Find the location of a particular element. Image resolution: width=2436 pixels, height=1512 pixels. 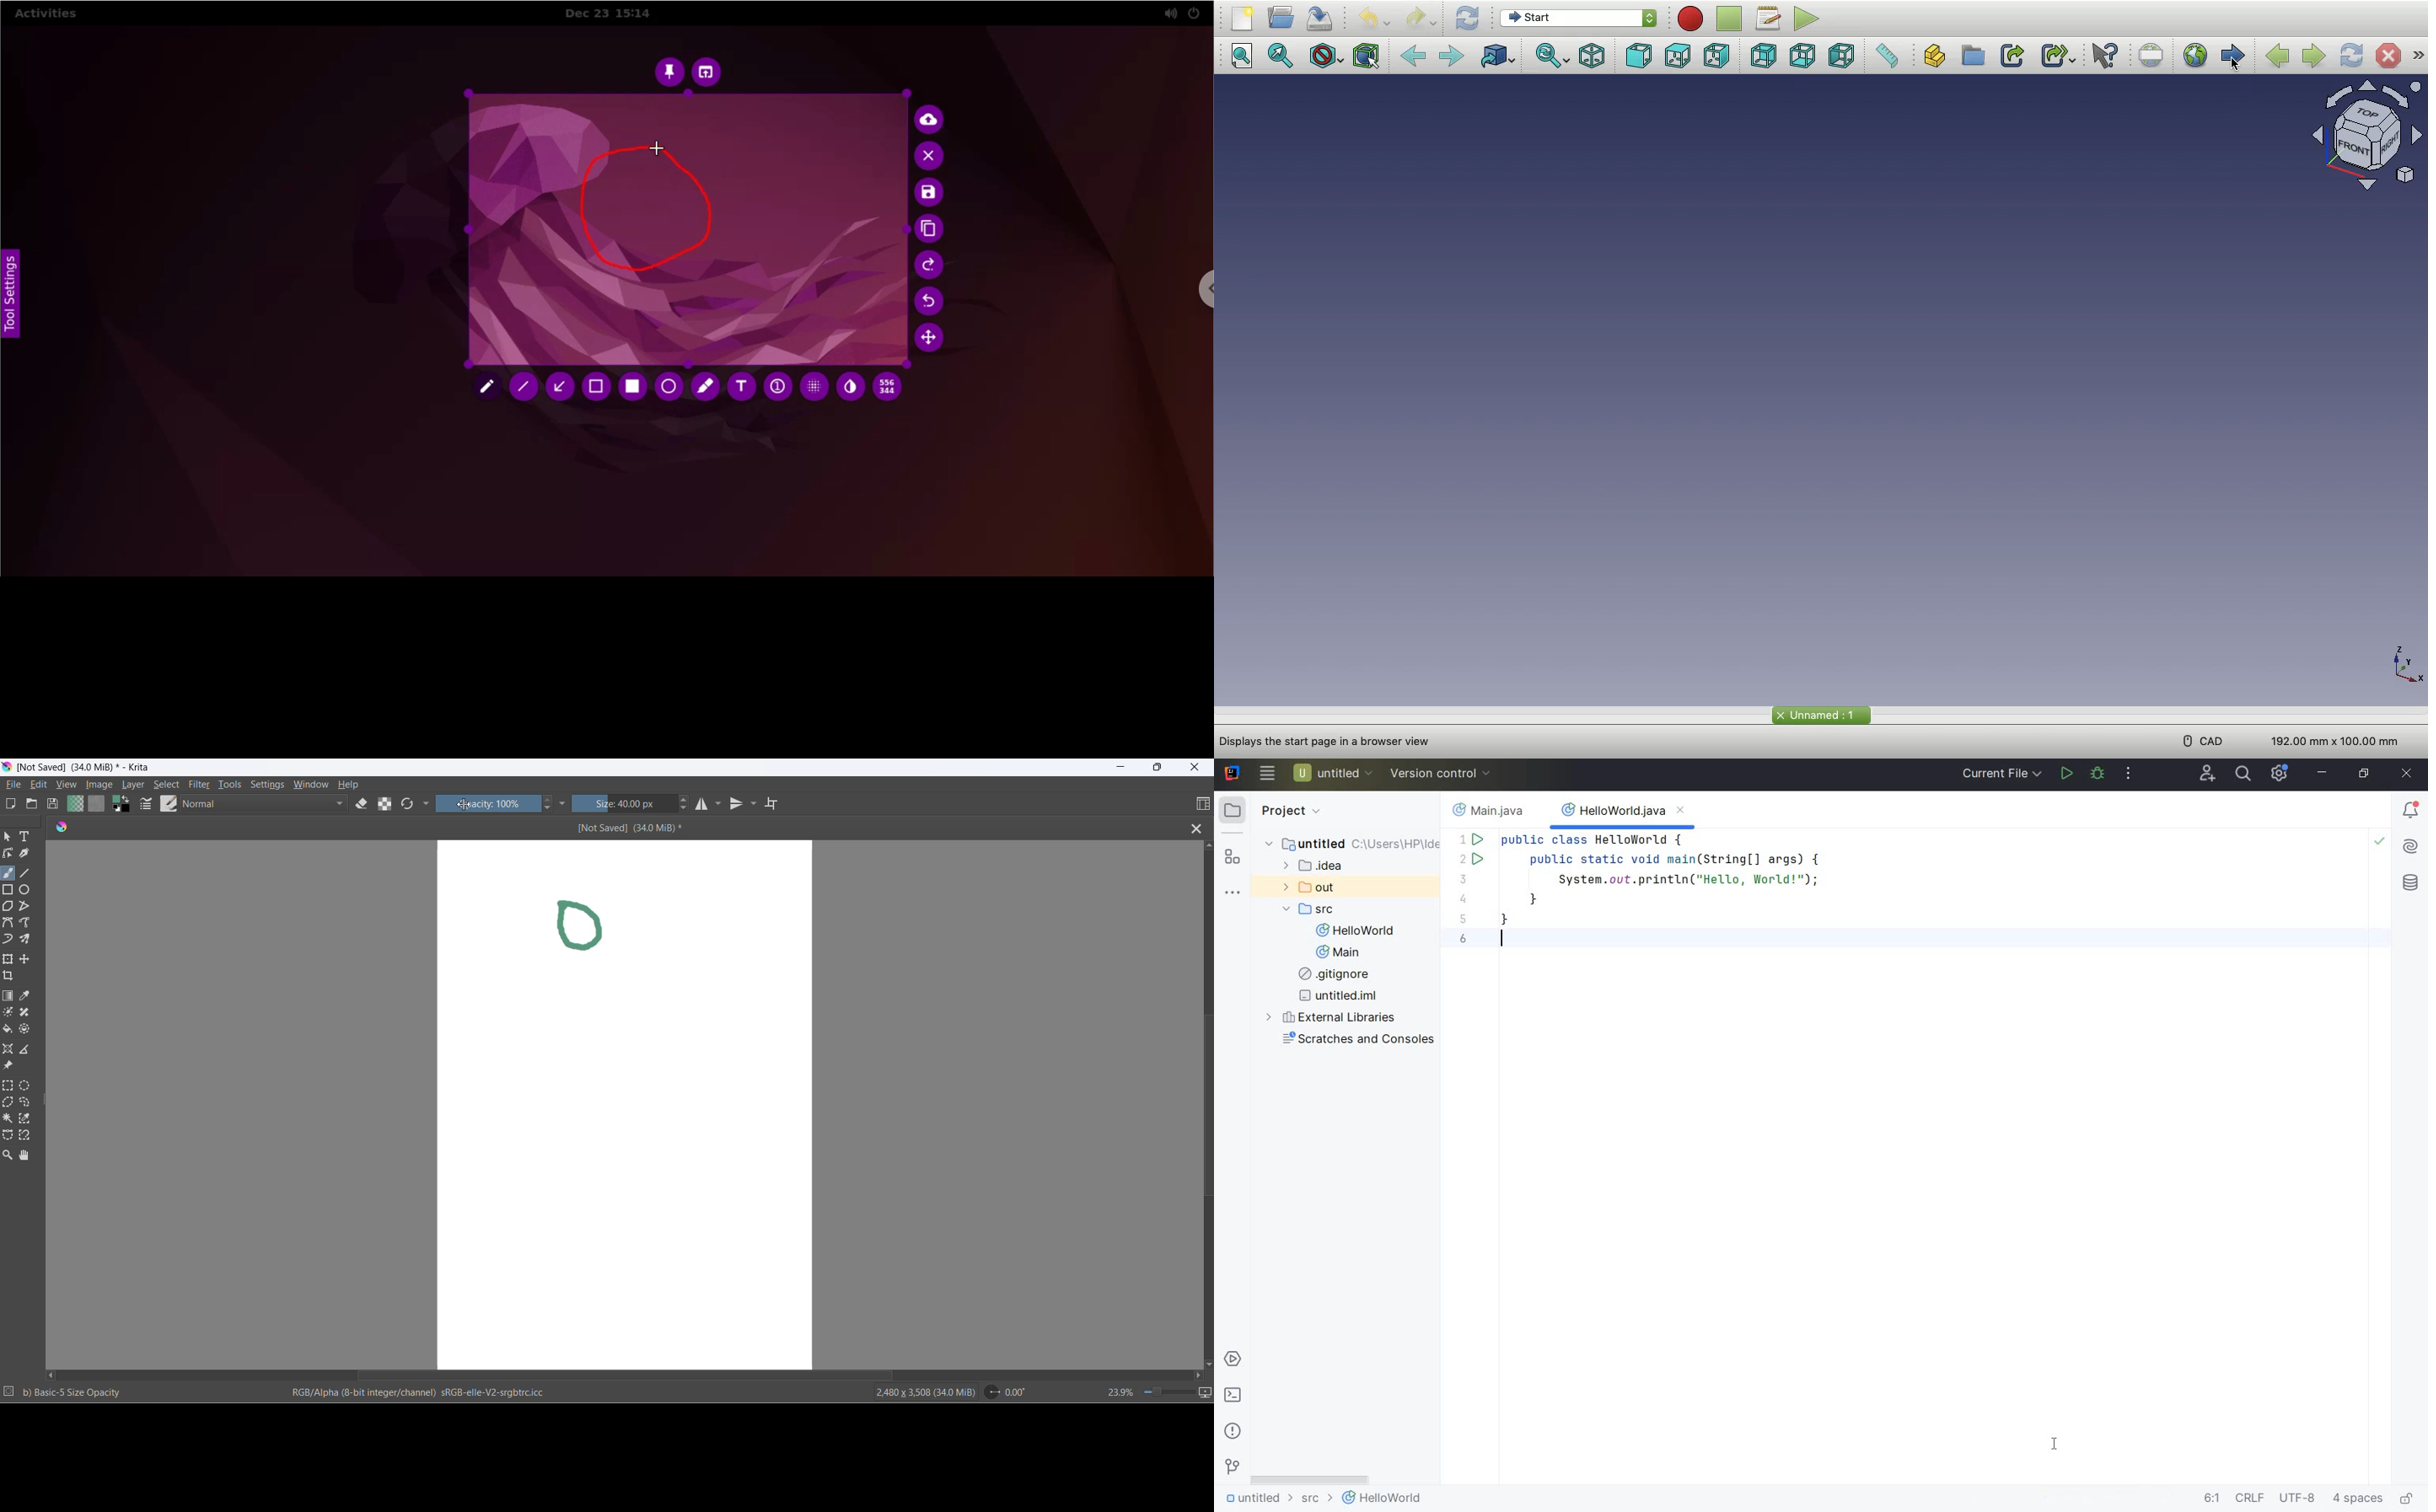

New is located at coordinates (1244, 19).